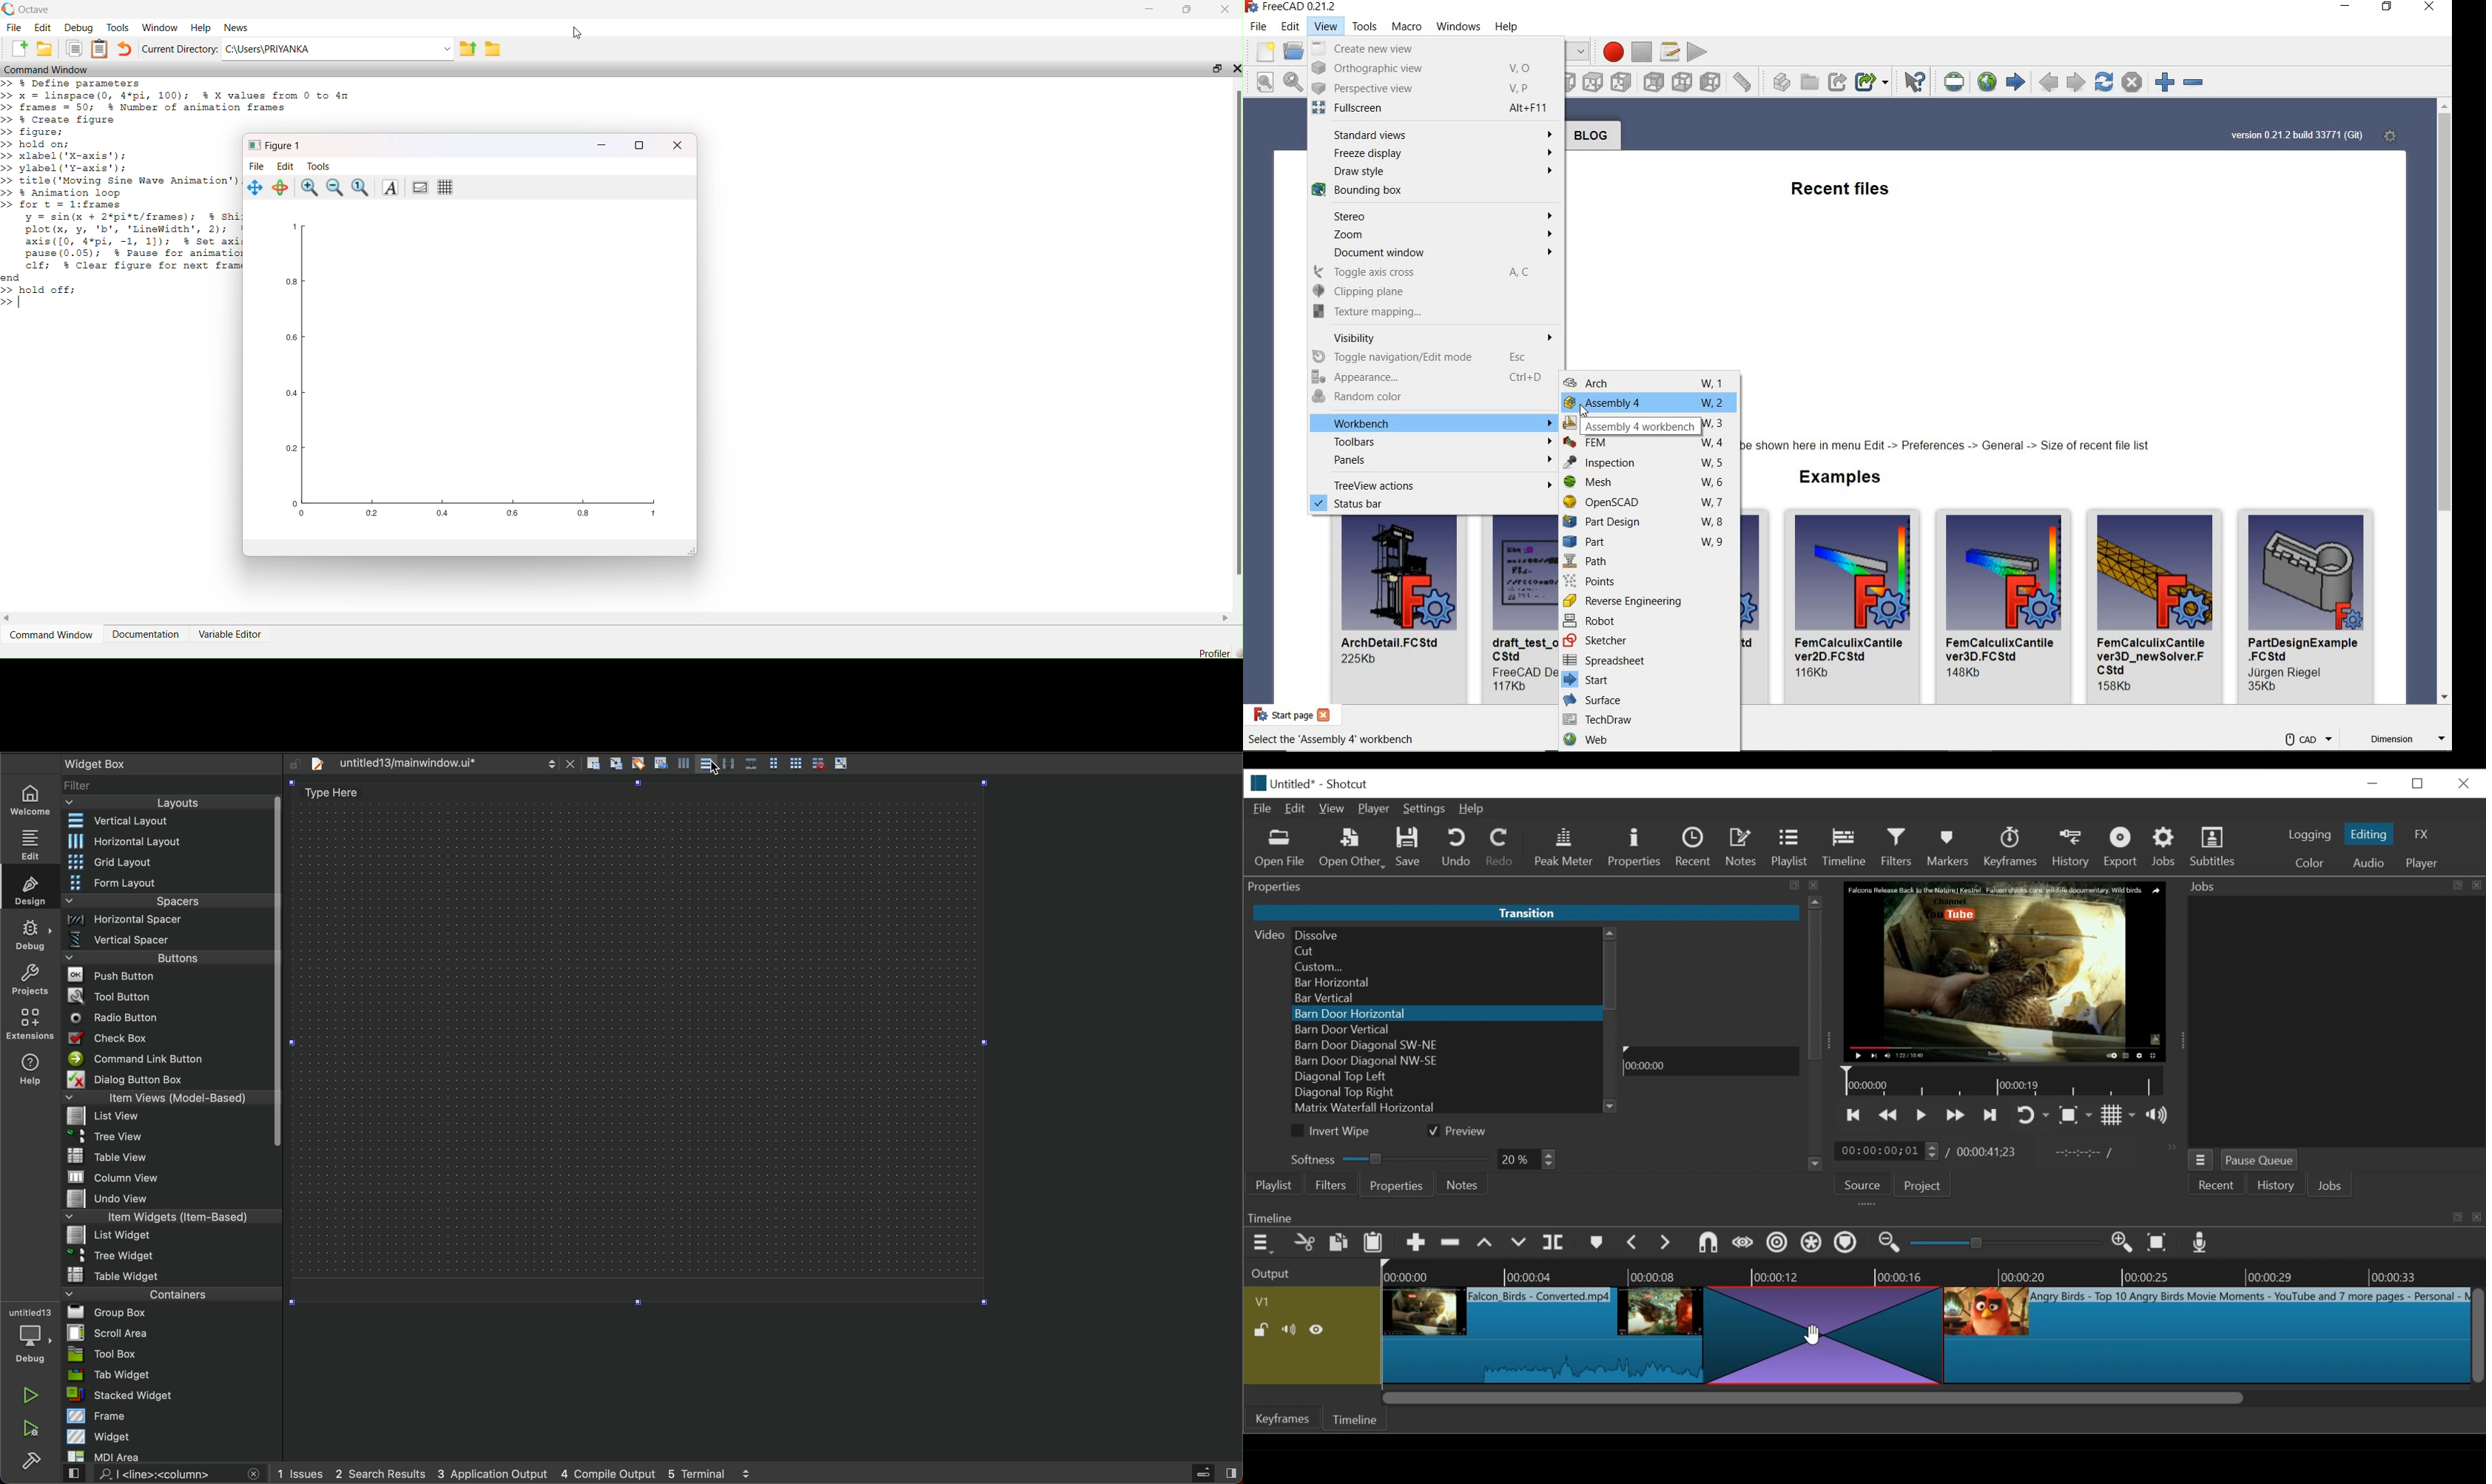 The image size is (2492, 1484). I want to click on Assembly 4, so click(1650, 402).